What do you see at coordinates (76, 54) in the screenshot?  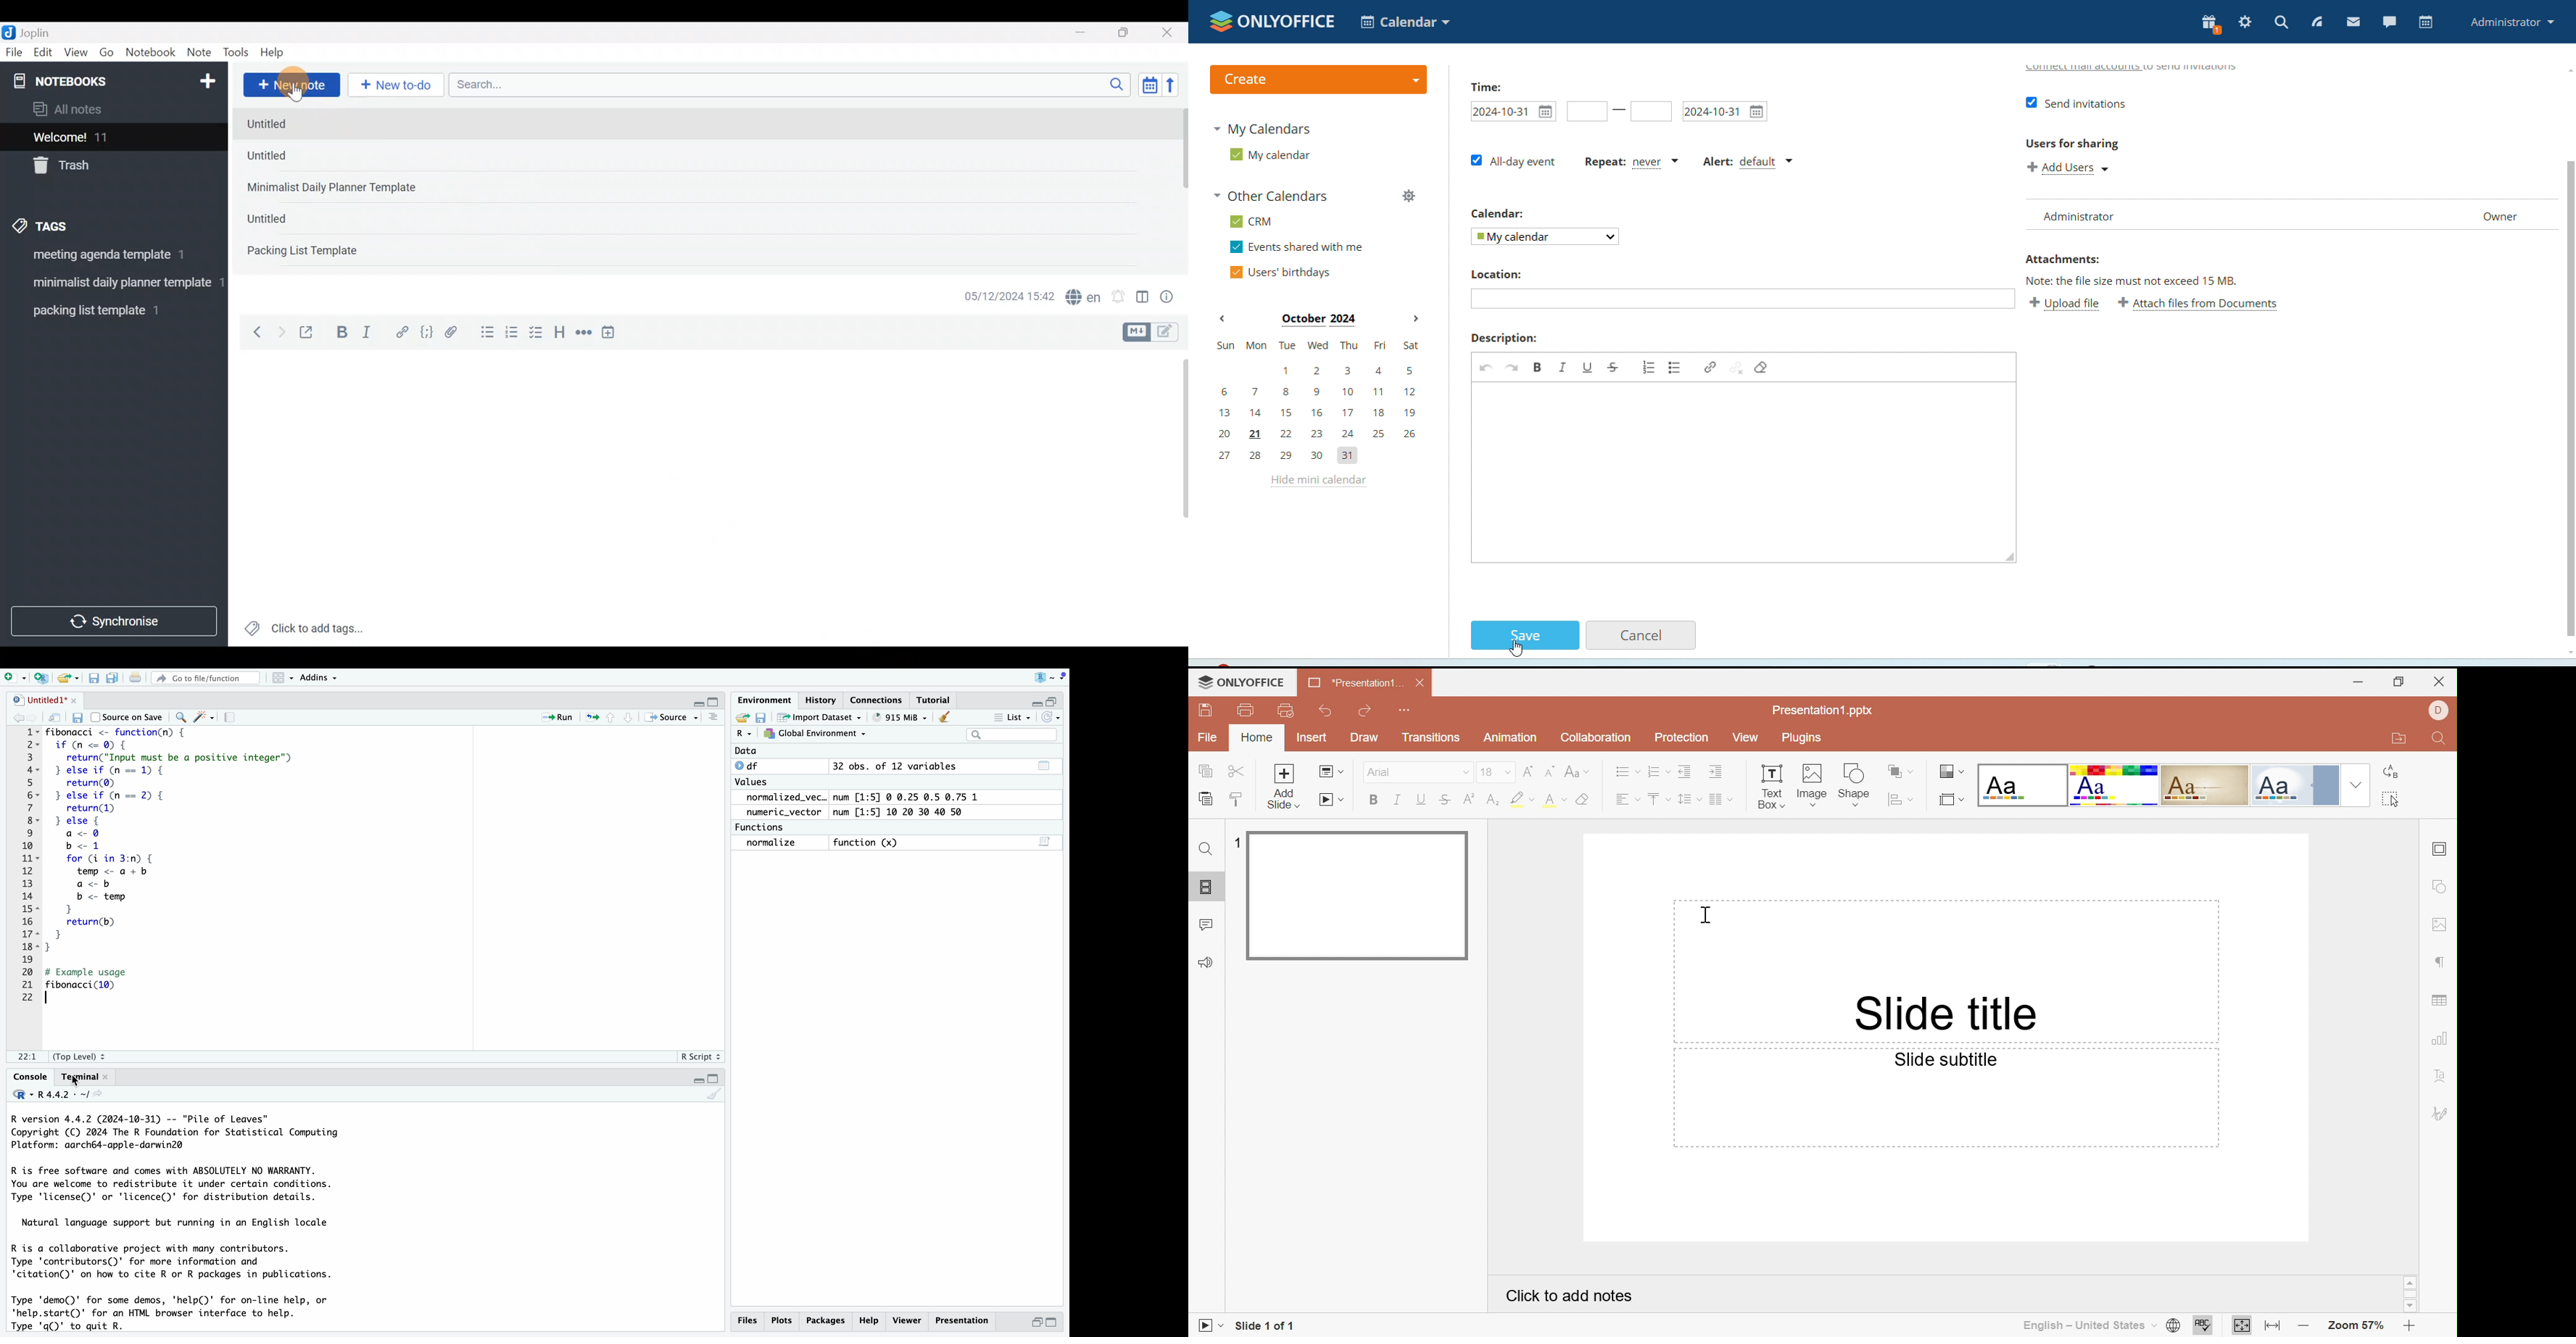 I see `View` at bounding box center [76, 54].